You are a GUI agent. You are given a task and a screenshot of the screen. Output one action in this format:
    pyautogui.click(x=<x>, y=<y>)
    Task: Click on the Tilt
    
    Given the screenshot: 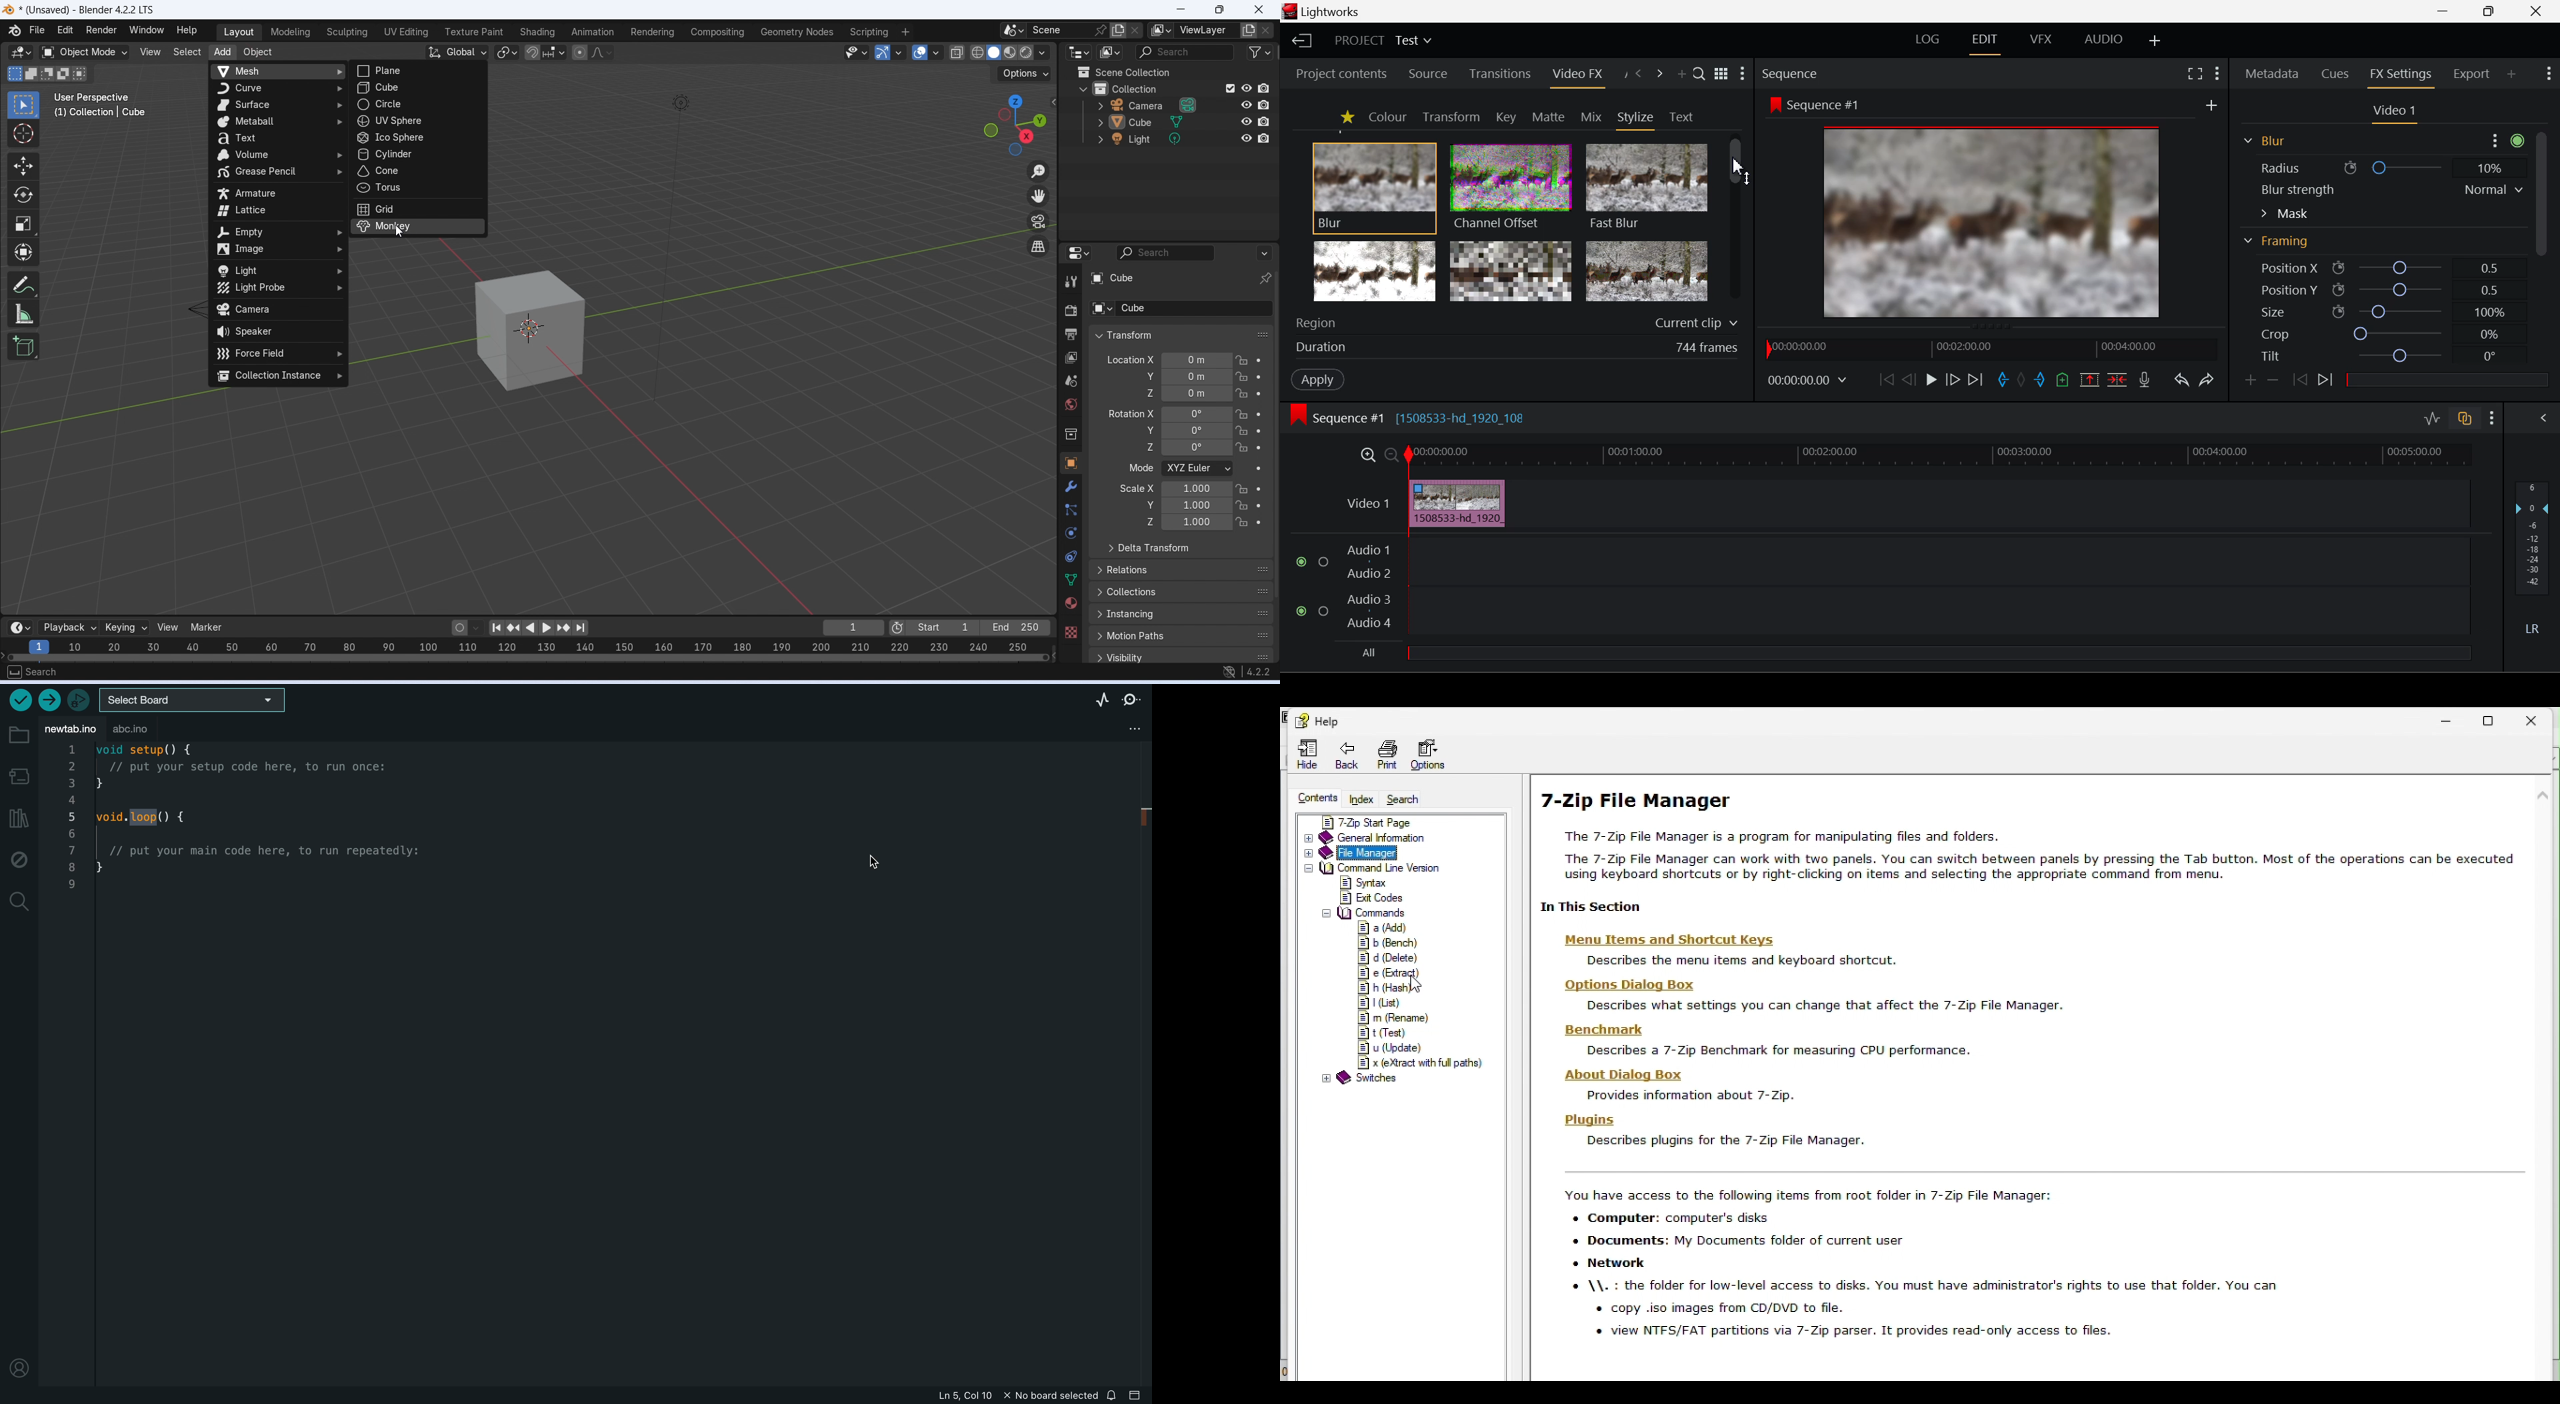 What is the action you would take?
    pyautogui.click(x=2380, y=356)
    